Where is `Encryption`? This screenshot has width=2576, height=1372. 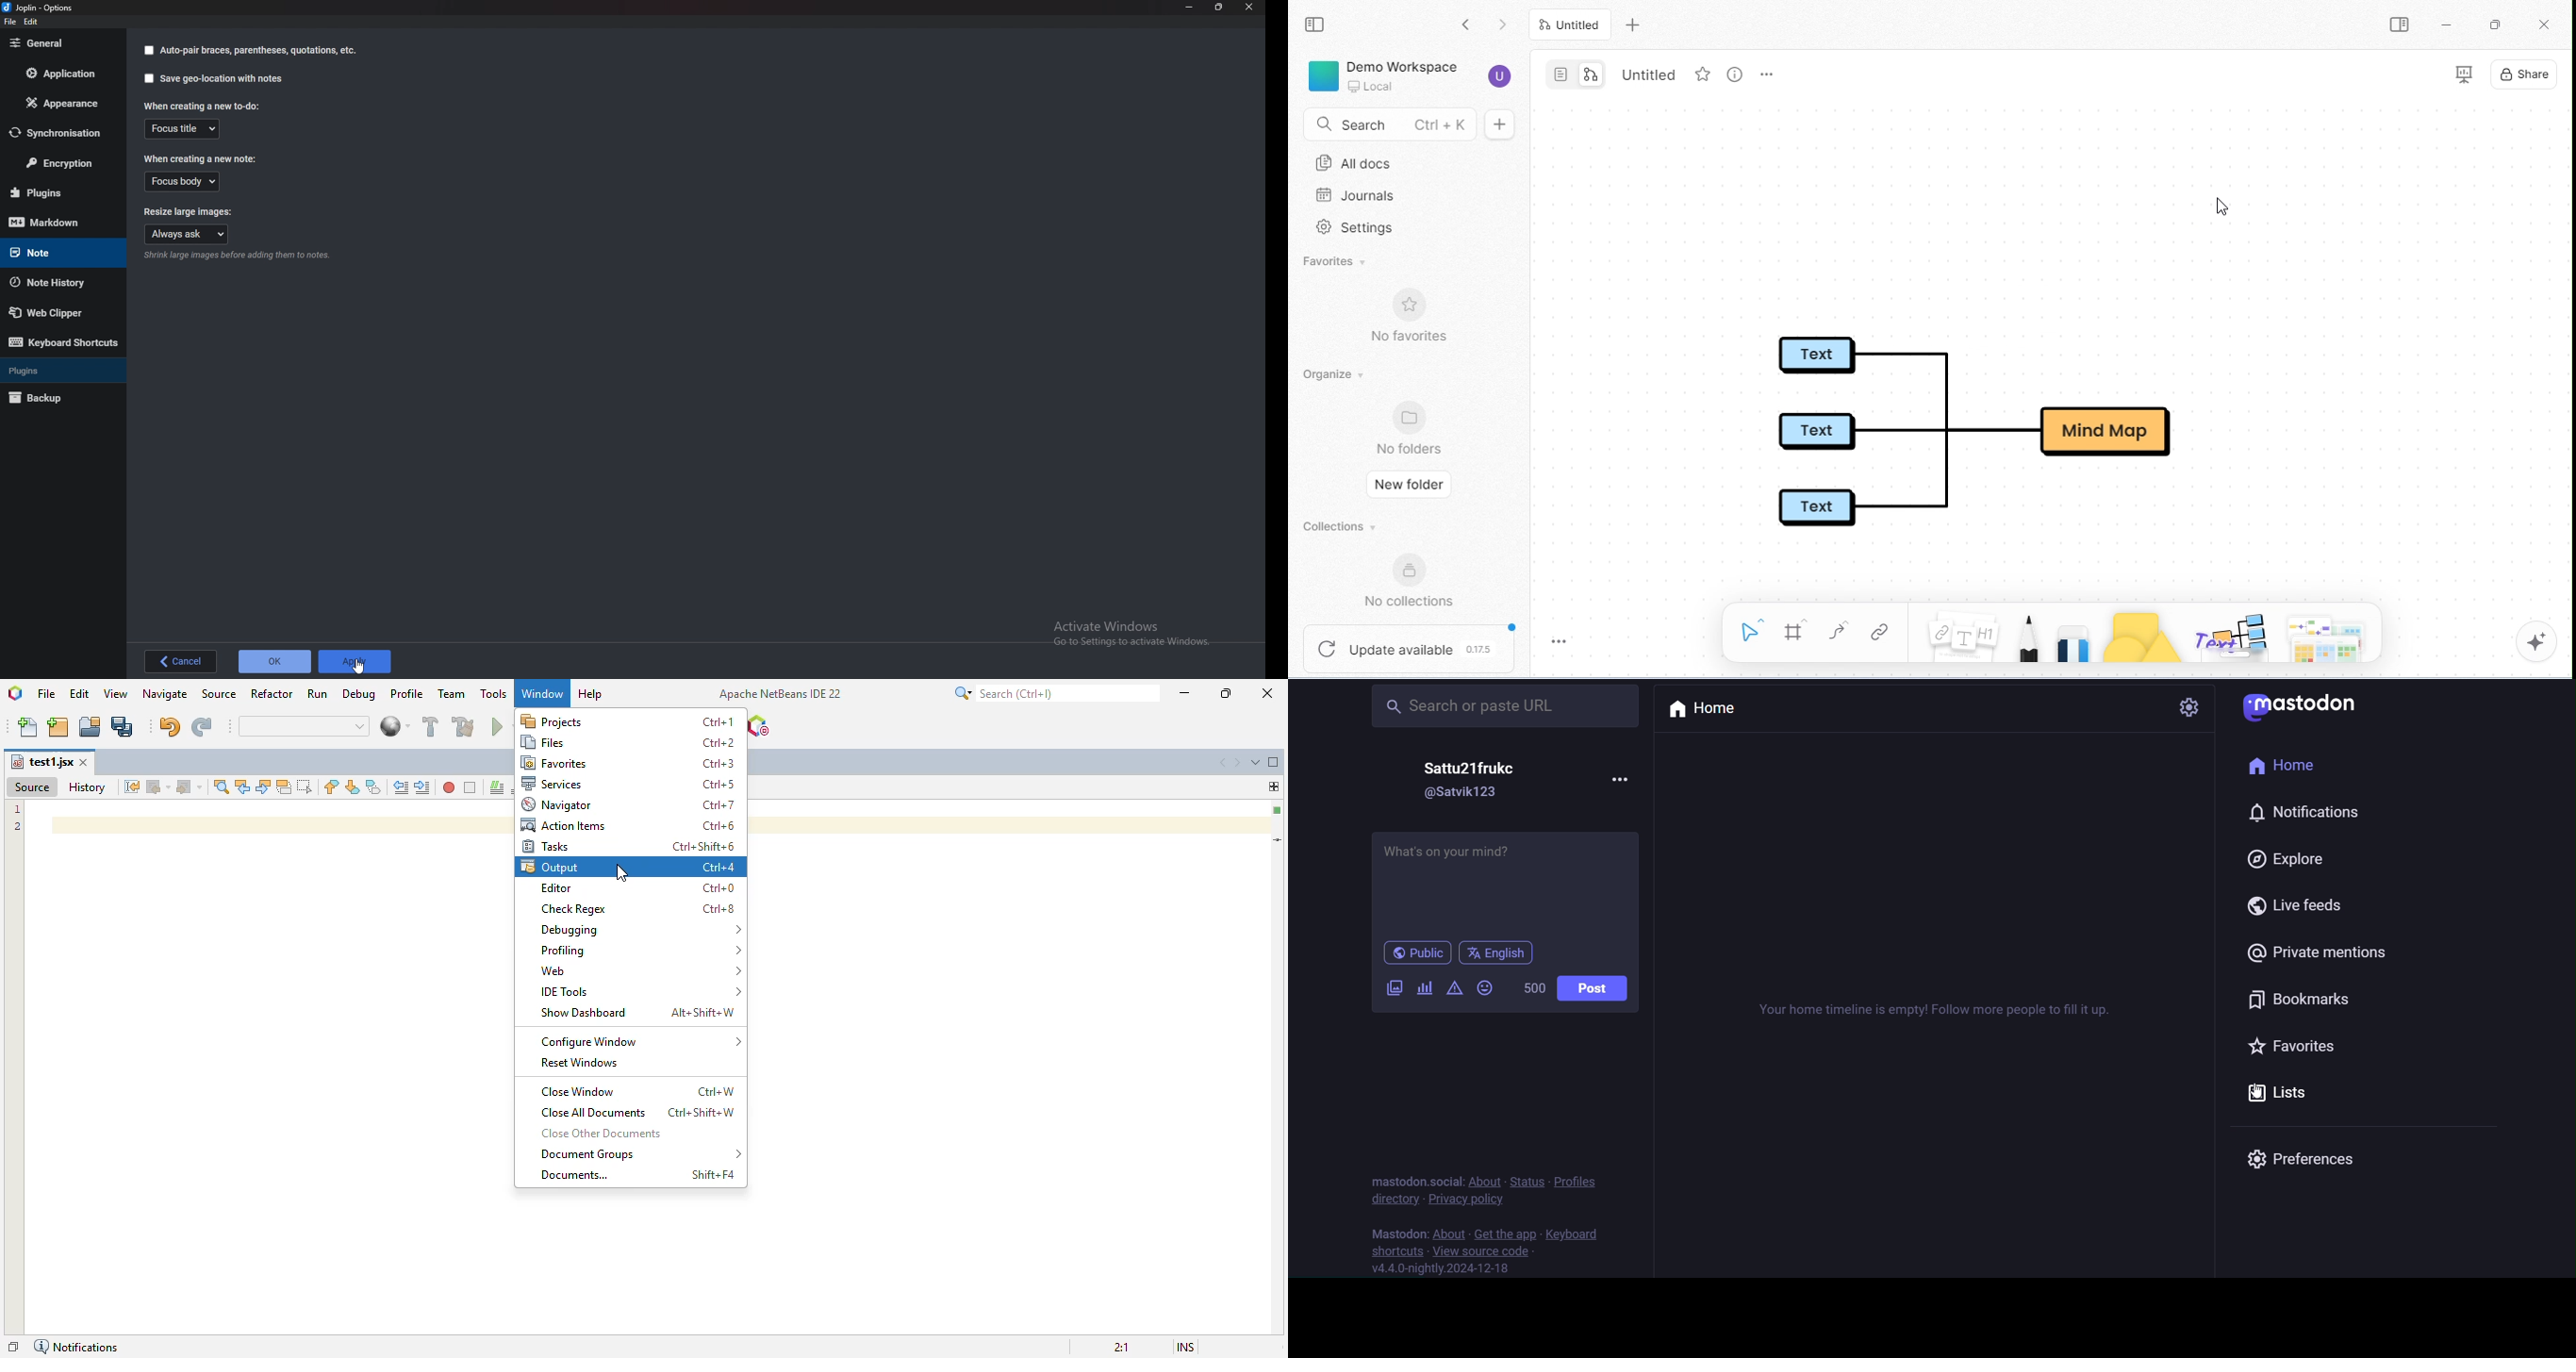
Encryption is located at coordinates (63, 163).